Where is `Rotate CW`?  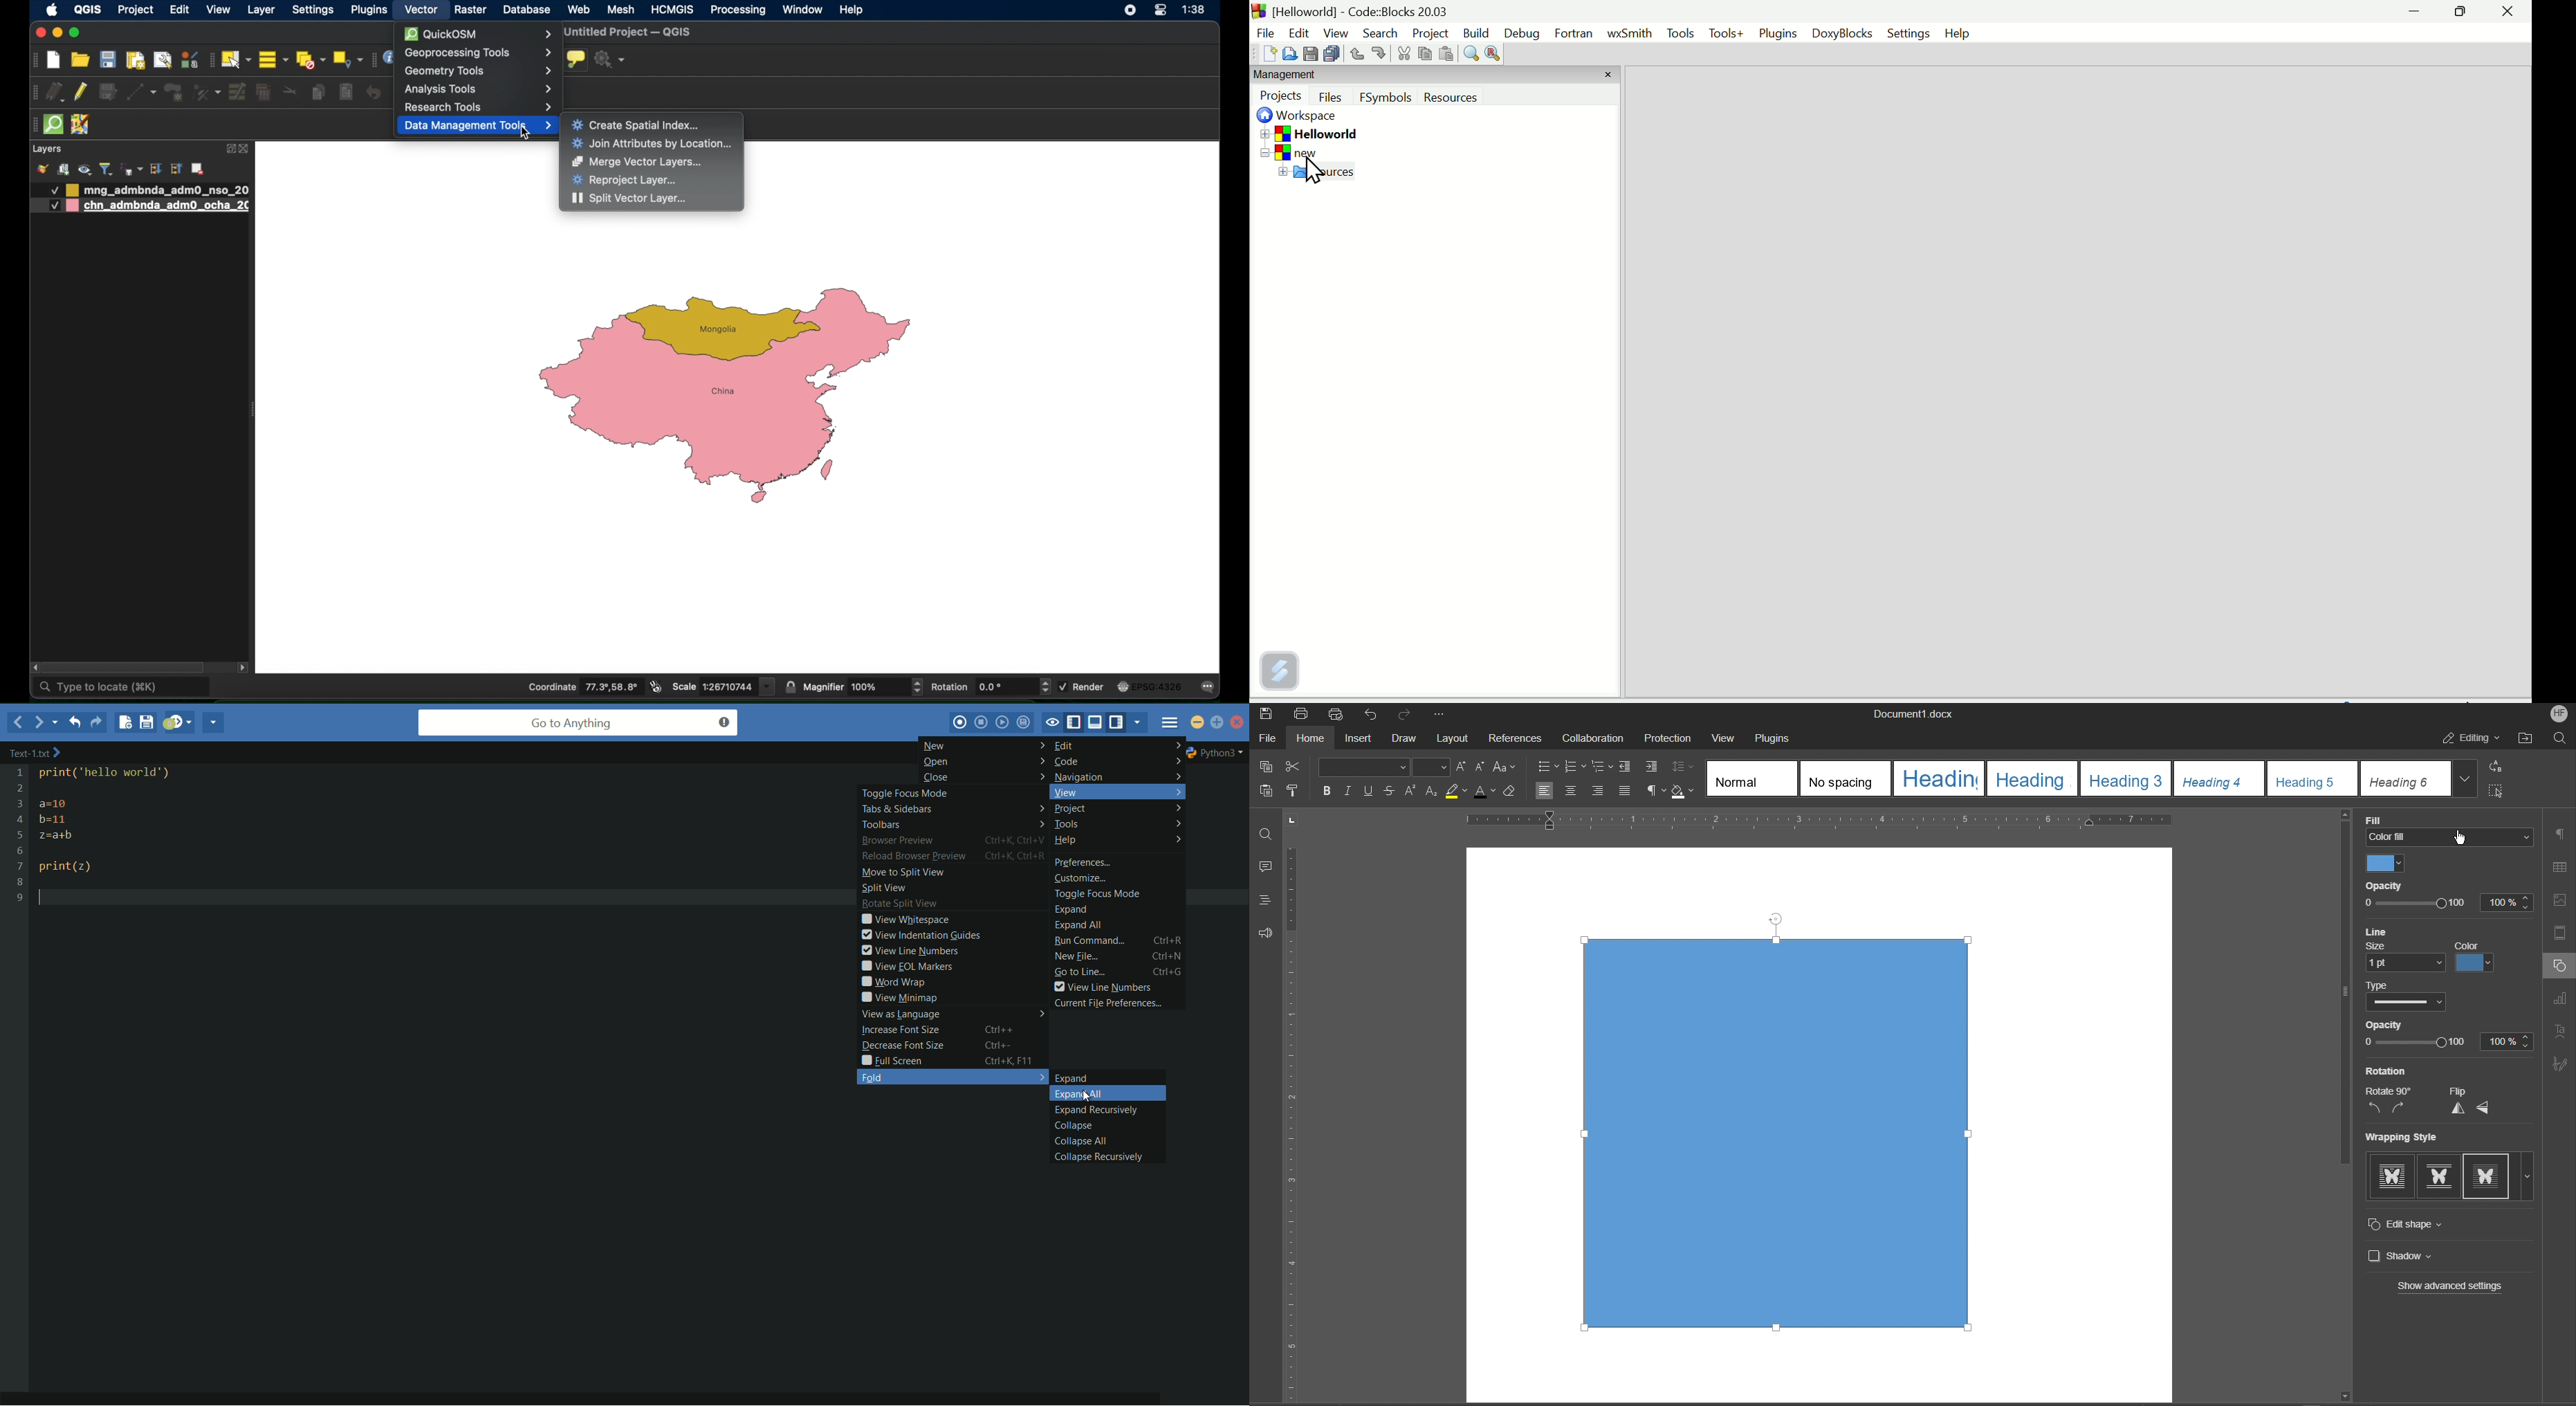 Rotate CW is located at coordinates (2404, 1109).